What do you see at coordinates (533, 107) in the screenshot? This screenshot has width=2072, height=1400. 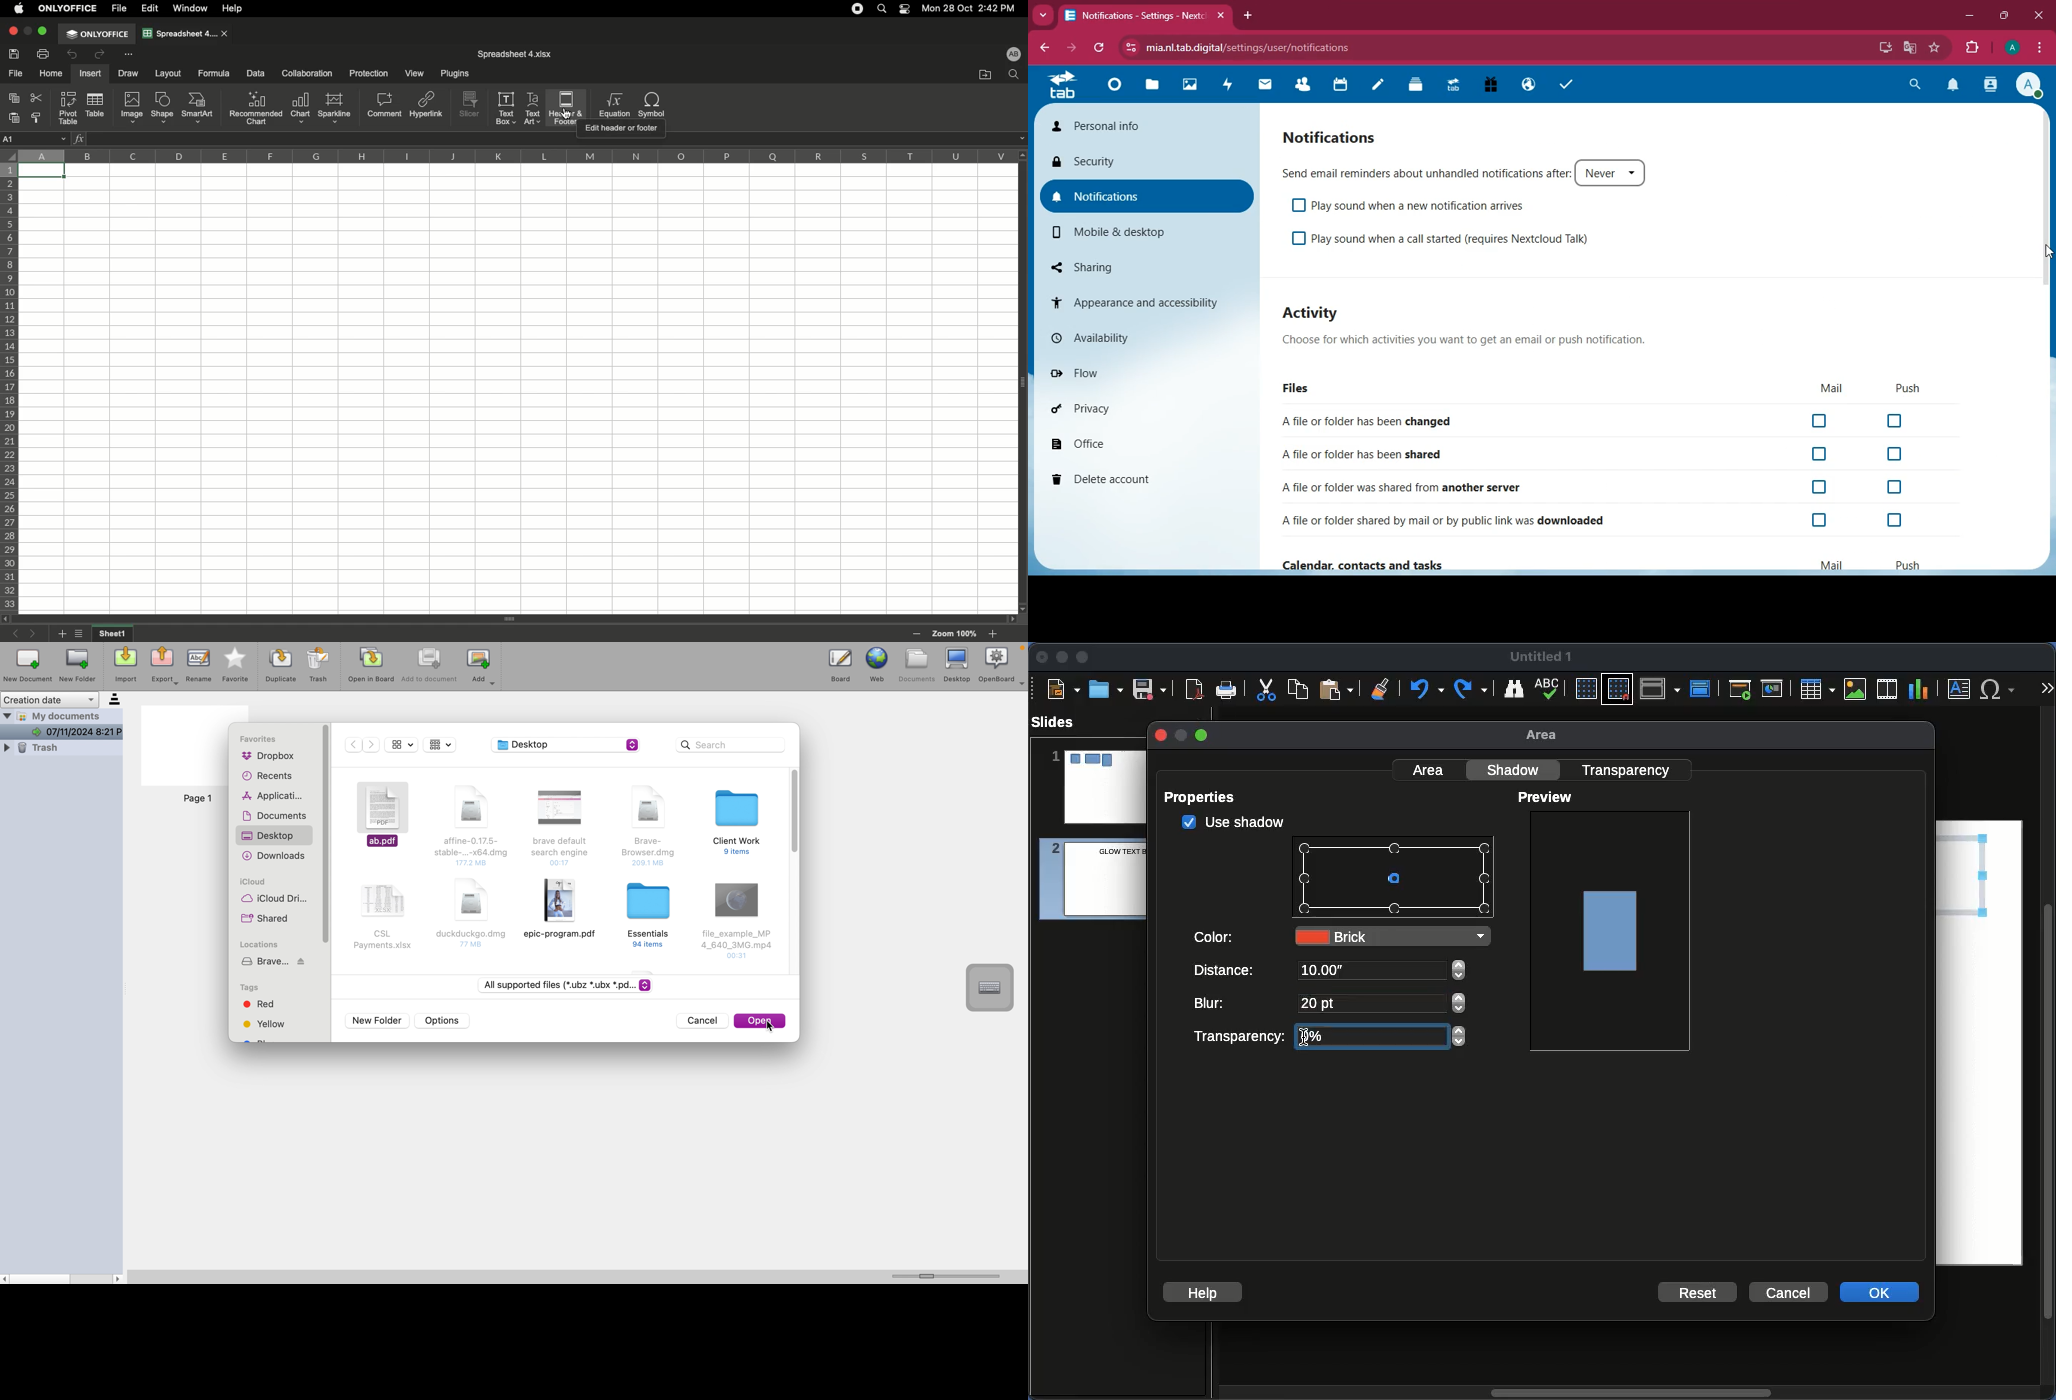 I see `Text art` at bounding box center [533, 107].